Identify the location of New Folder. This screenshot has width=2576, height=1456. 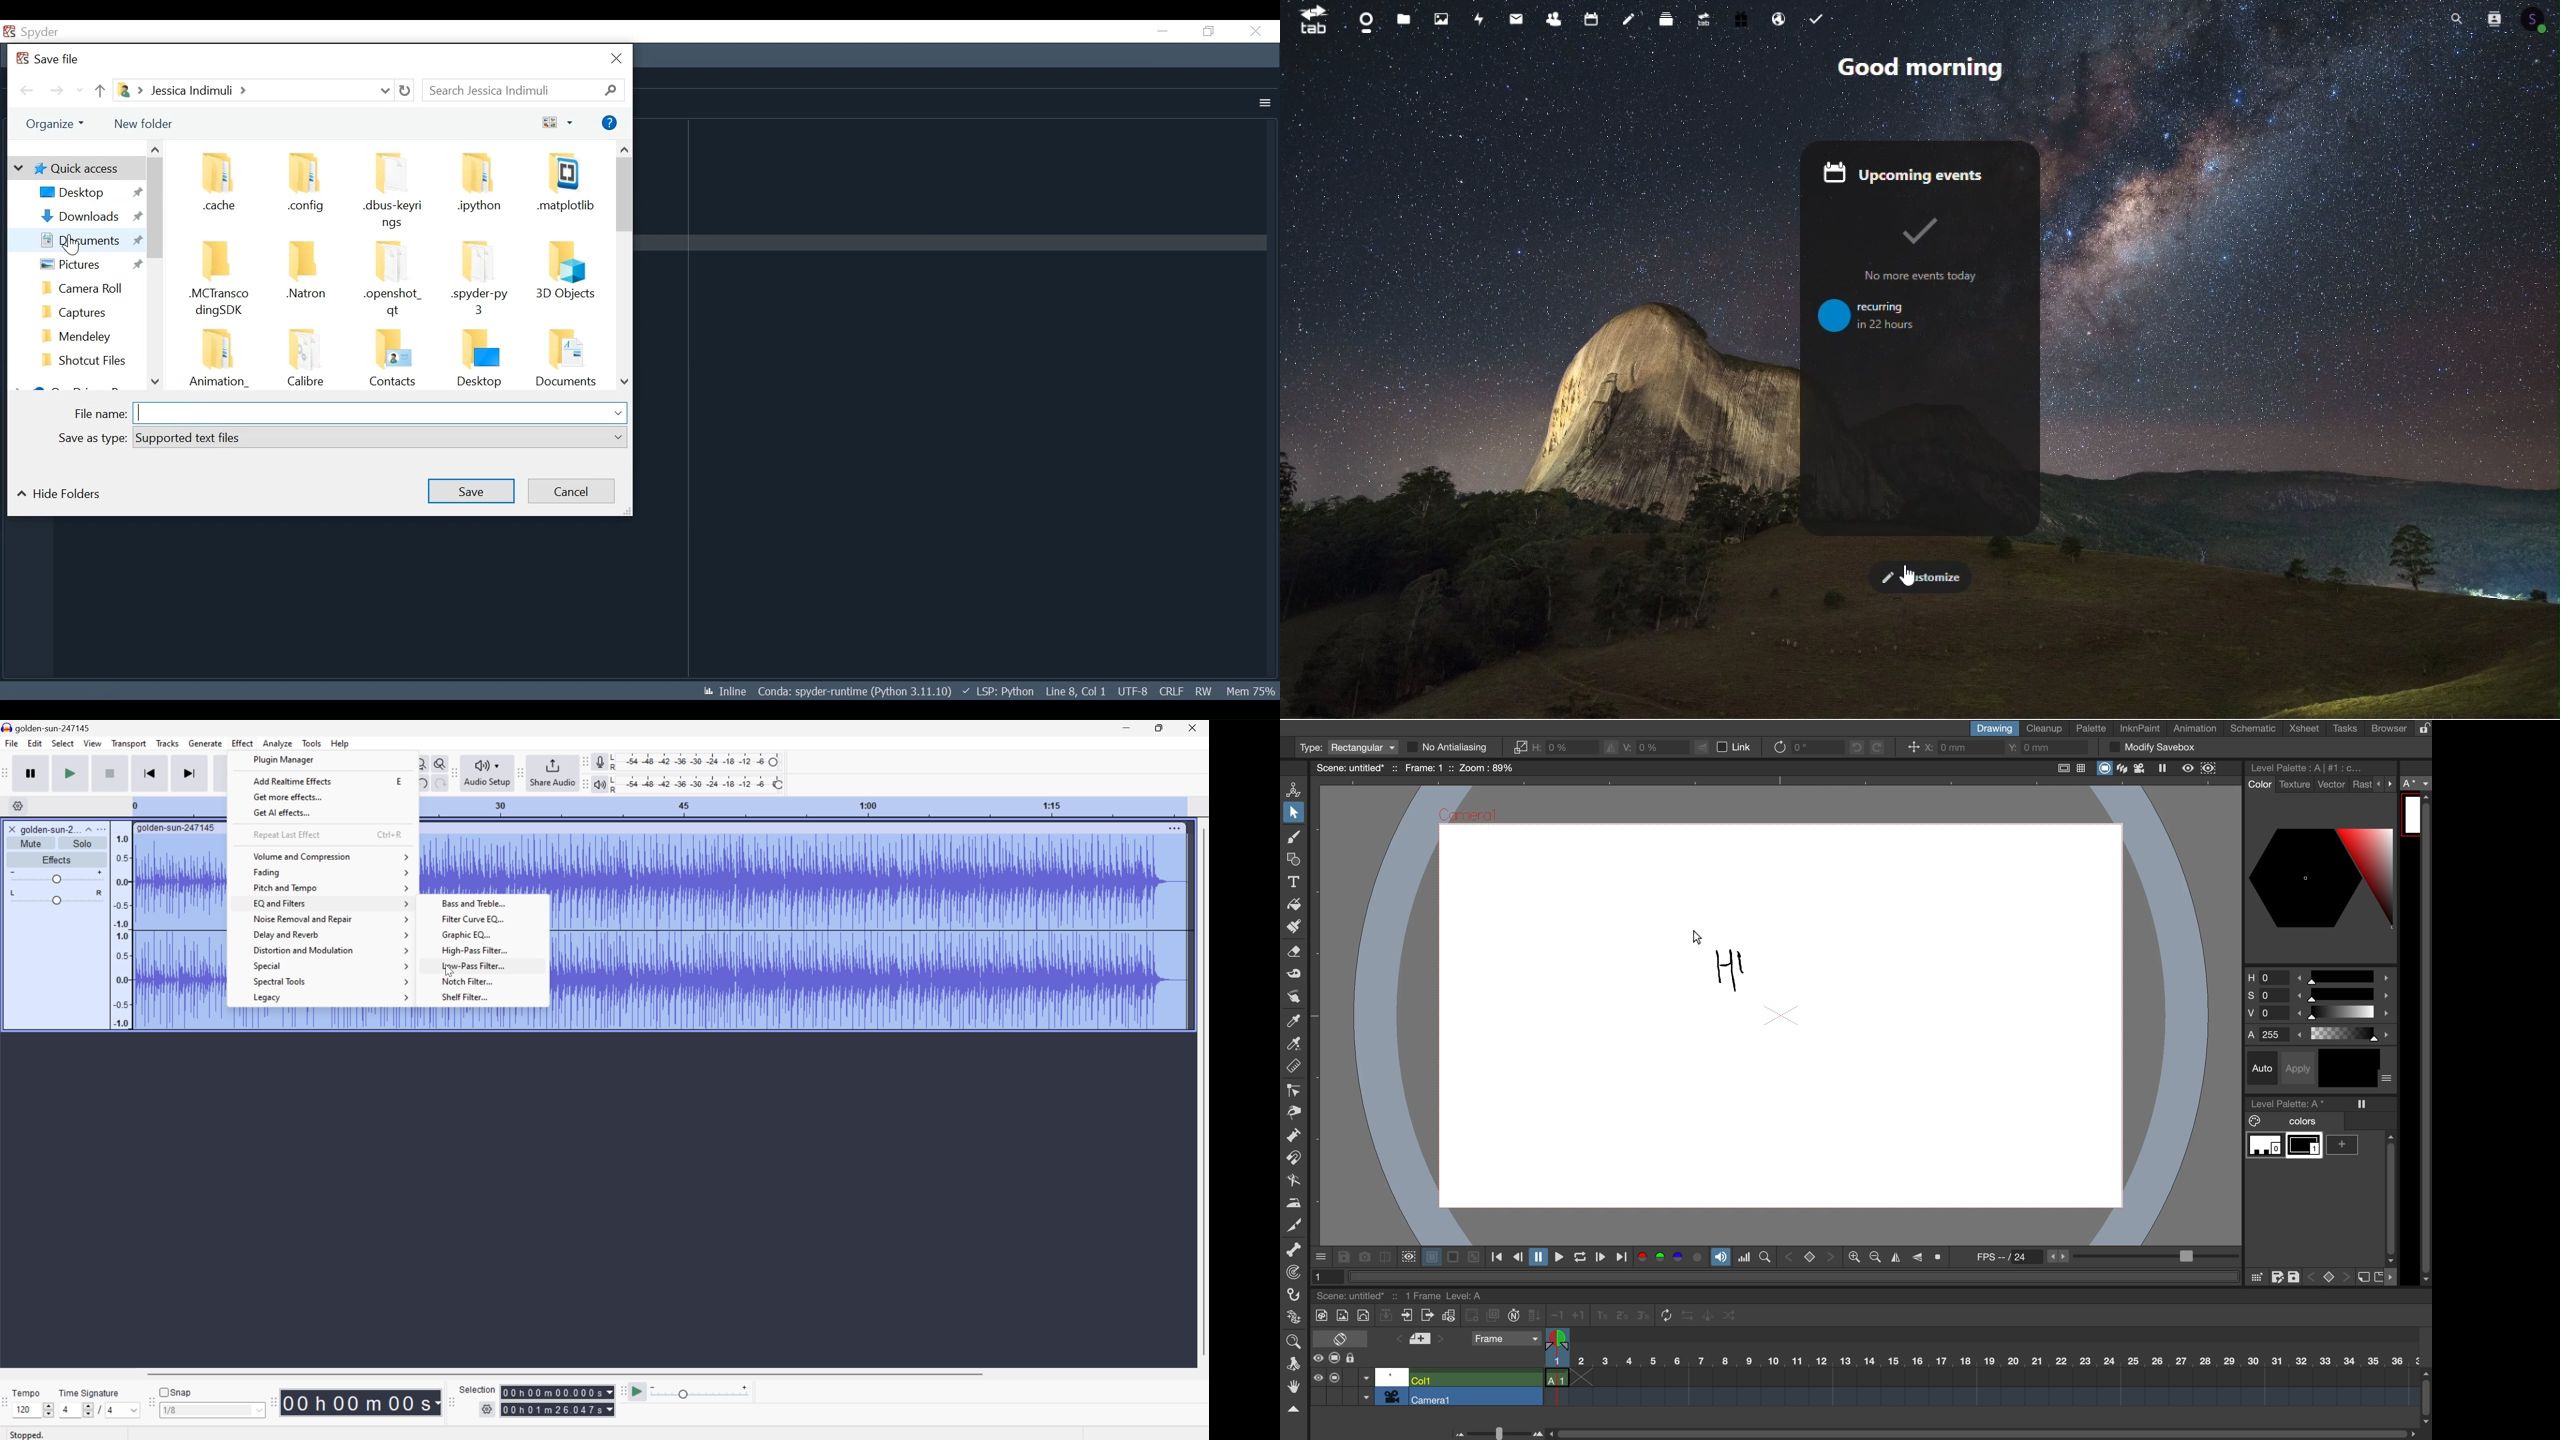
(147, 123).